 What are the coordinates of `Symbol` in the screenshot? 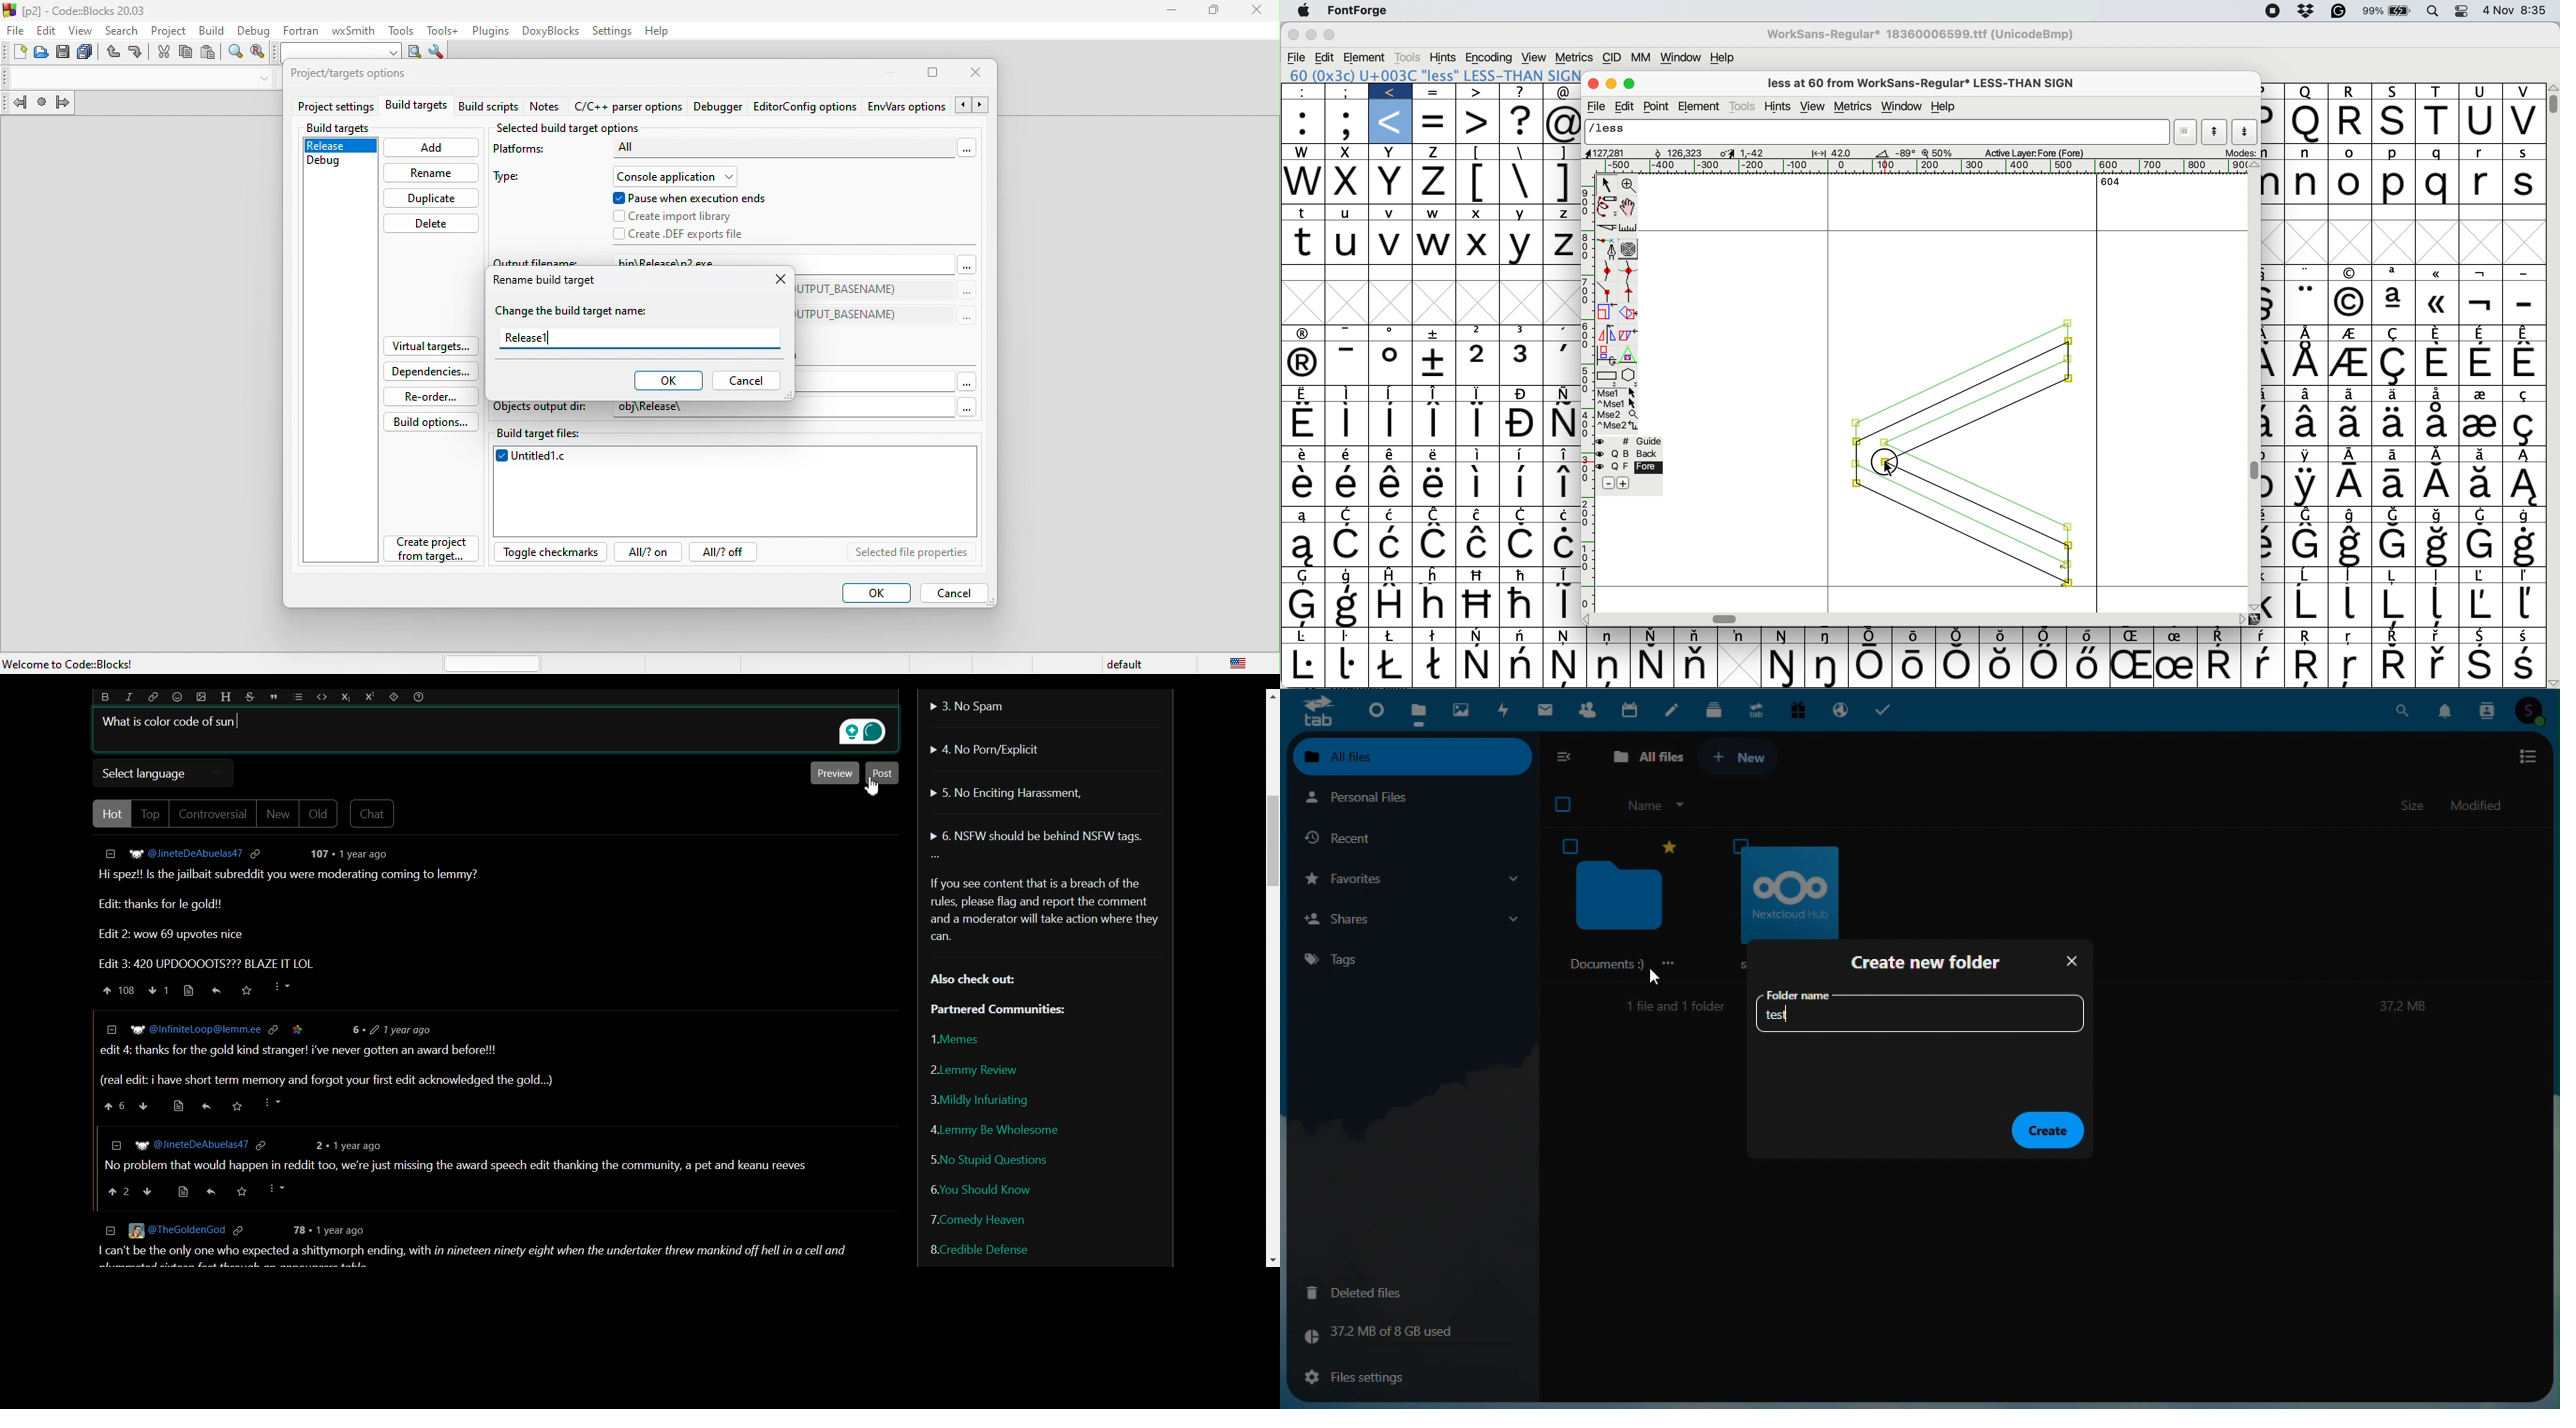 It's located at (1395, 636).